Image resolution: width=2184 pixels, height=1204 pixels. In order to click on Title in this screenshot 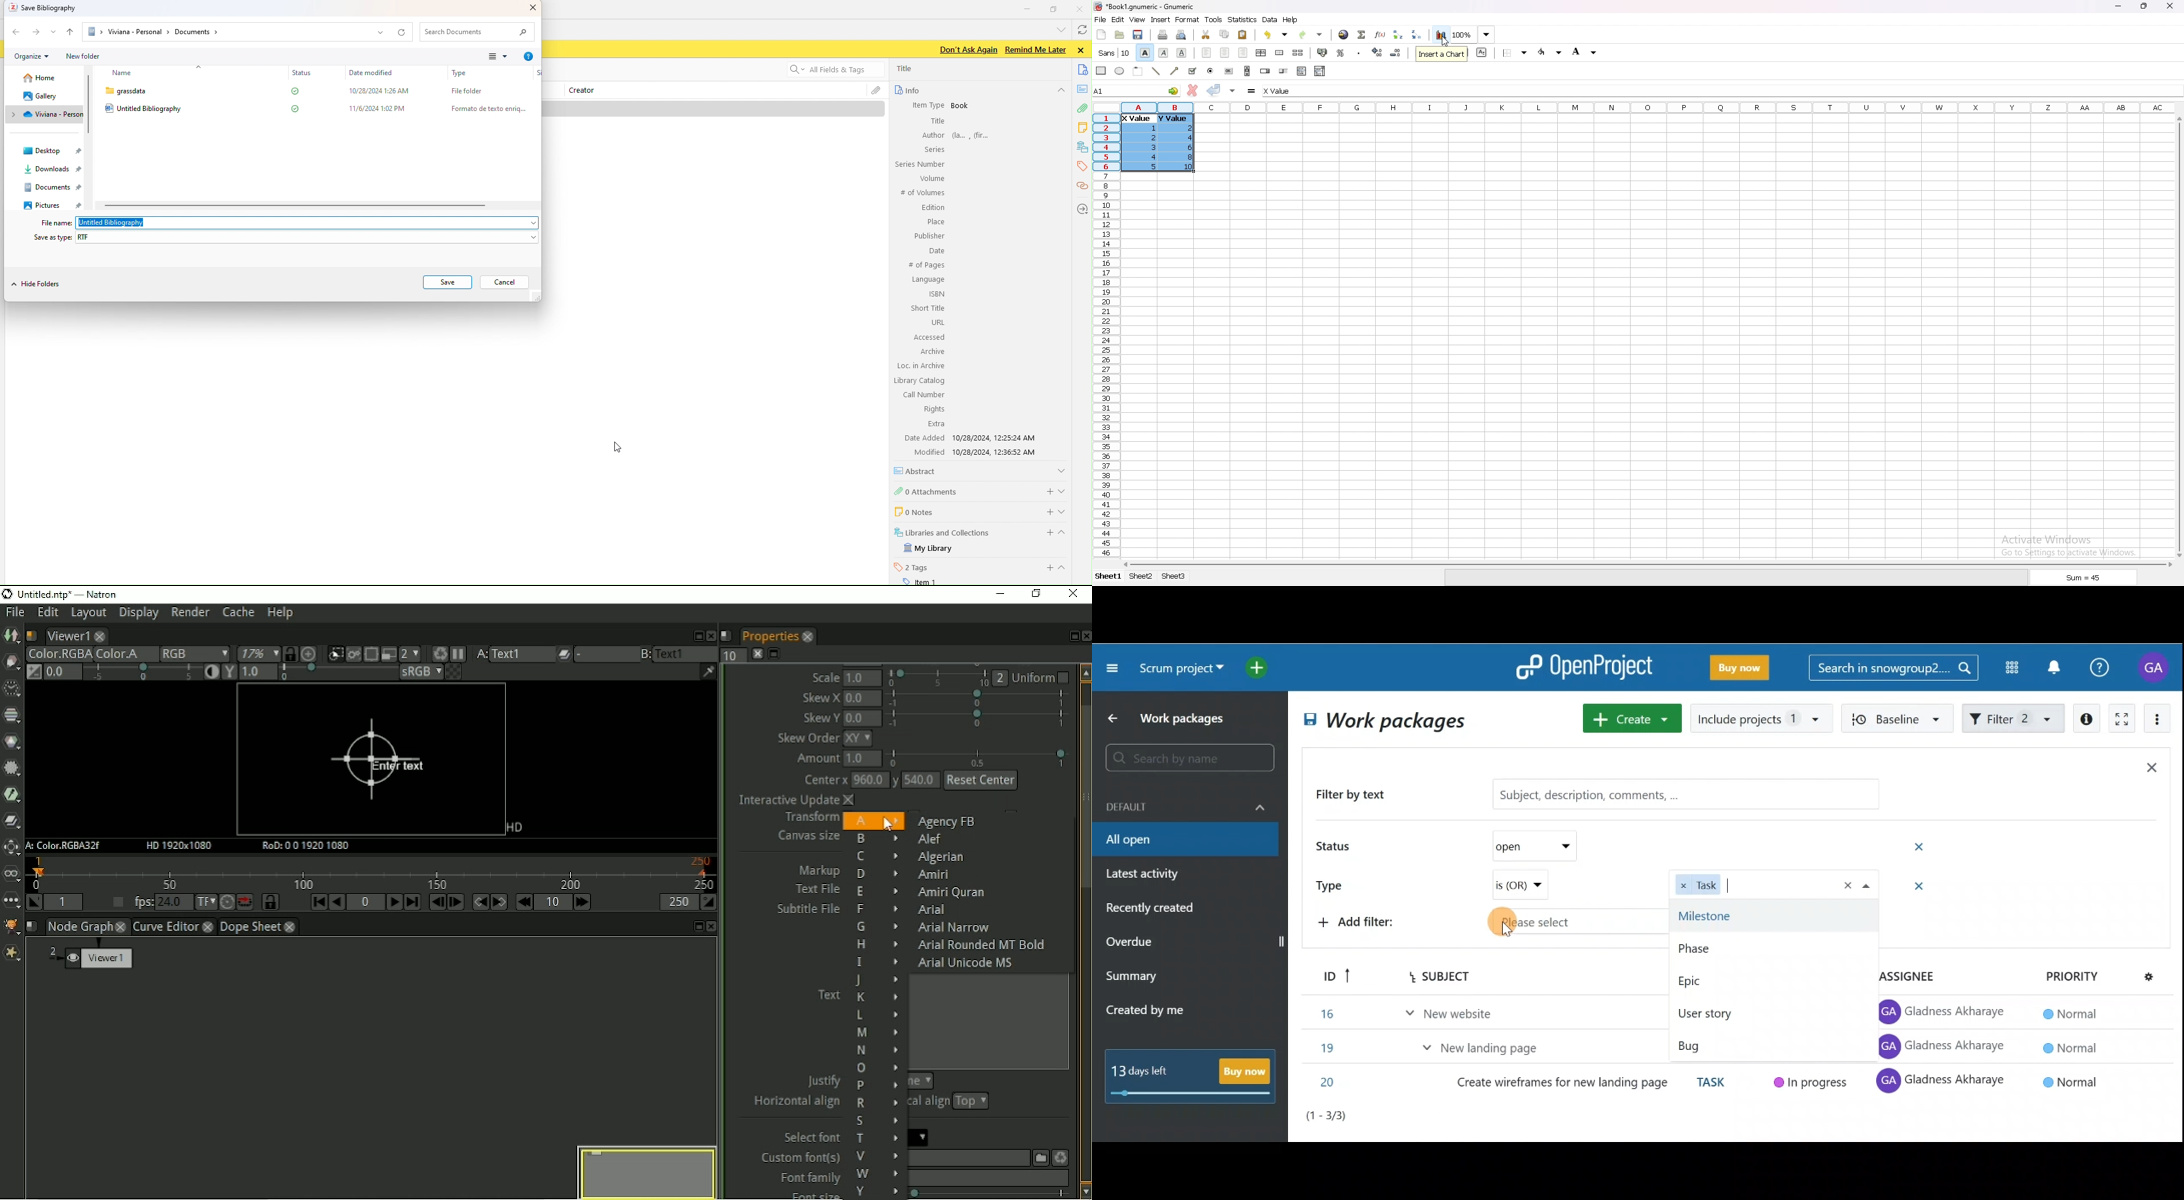, I will do `click(937, 121)`.